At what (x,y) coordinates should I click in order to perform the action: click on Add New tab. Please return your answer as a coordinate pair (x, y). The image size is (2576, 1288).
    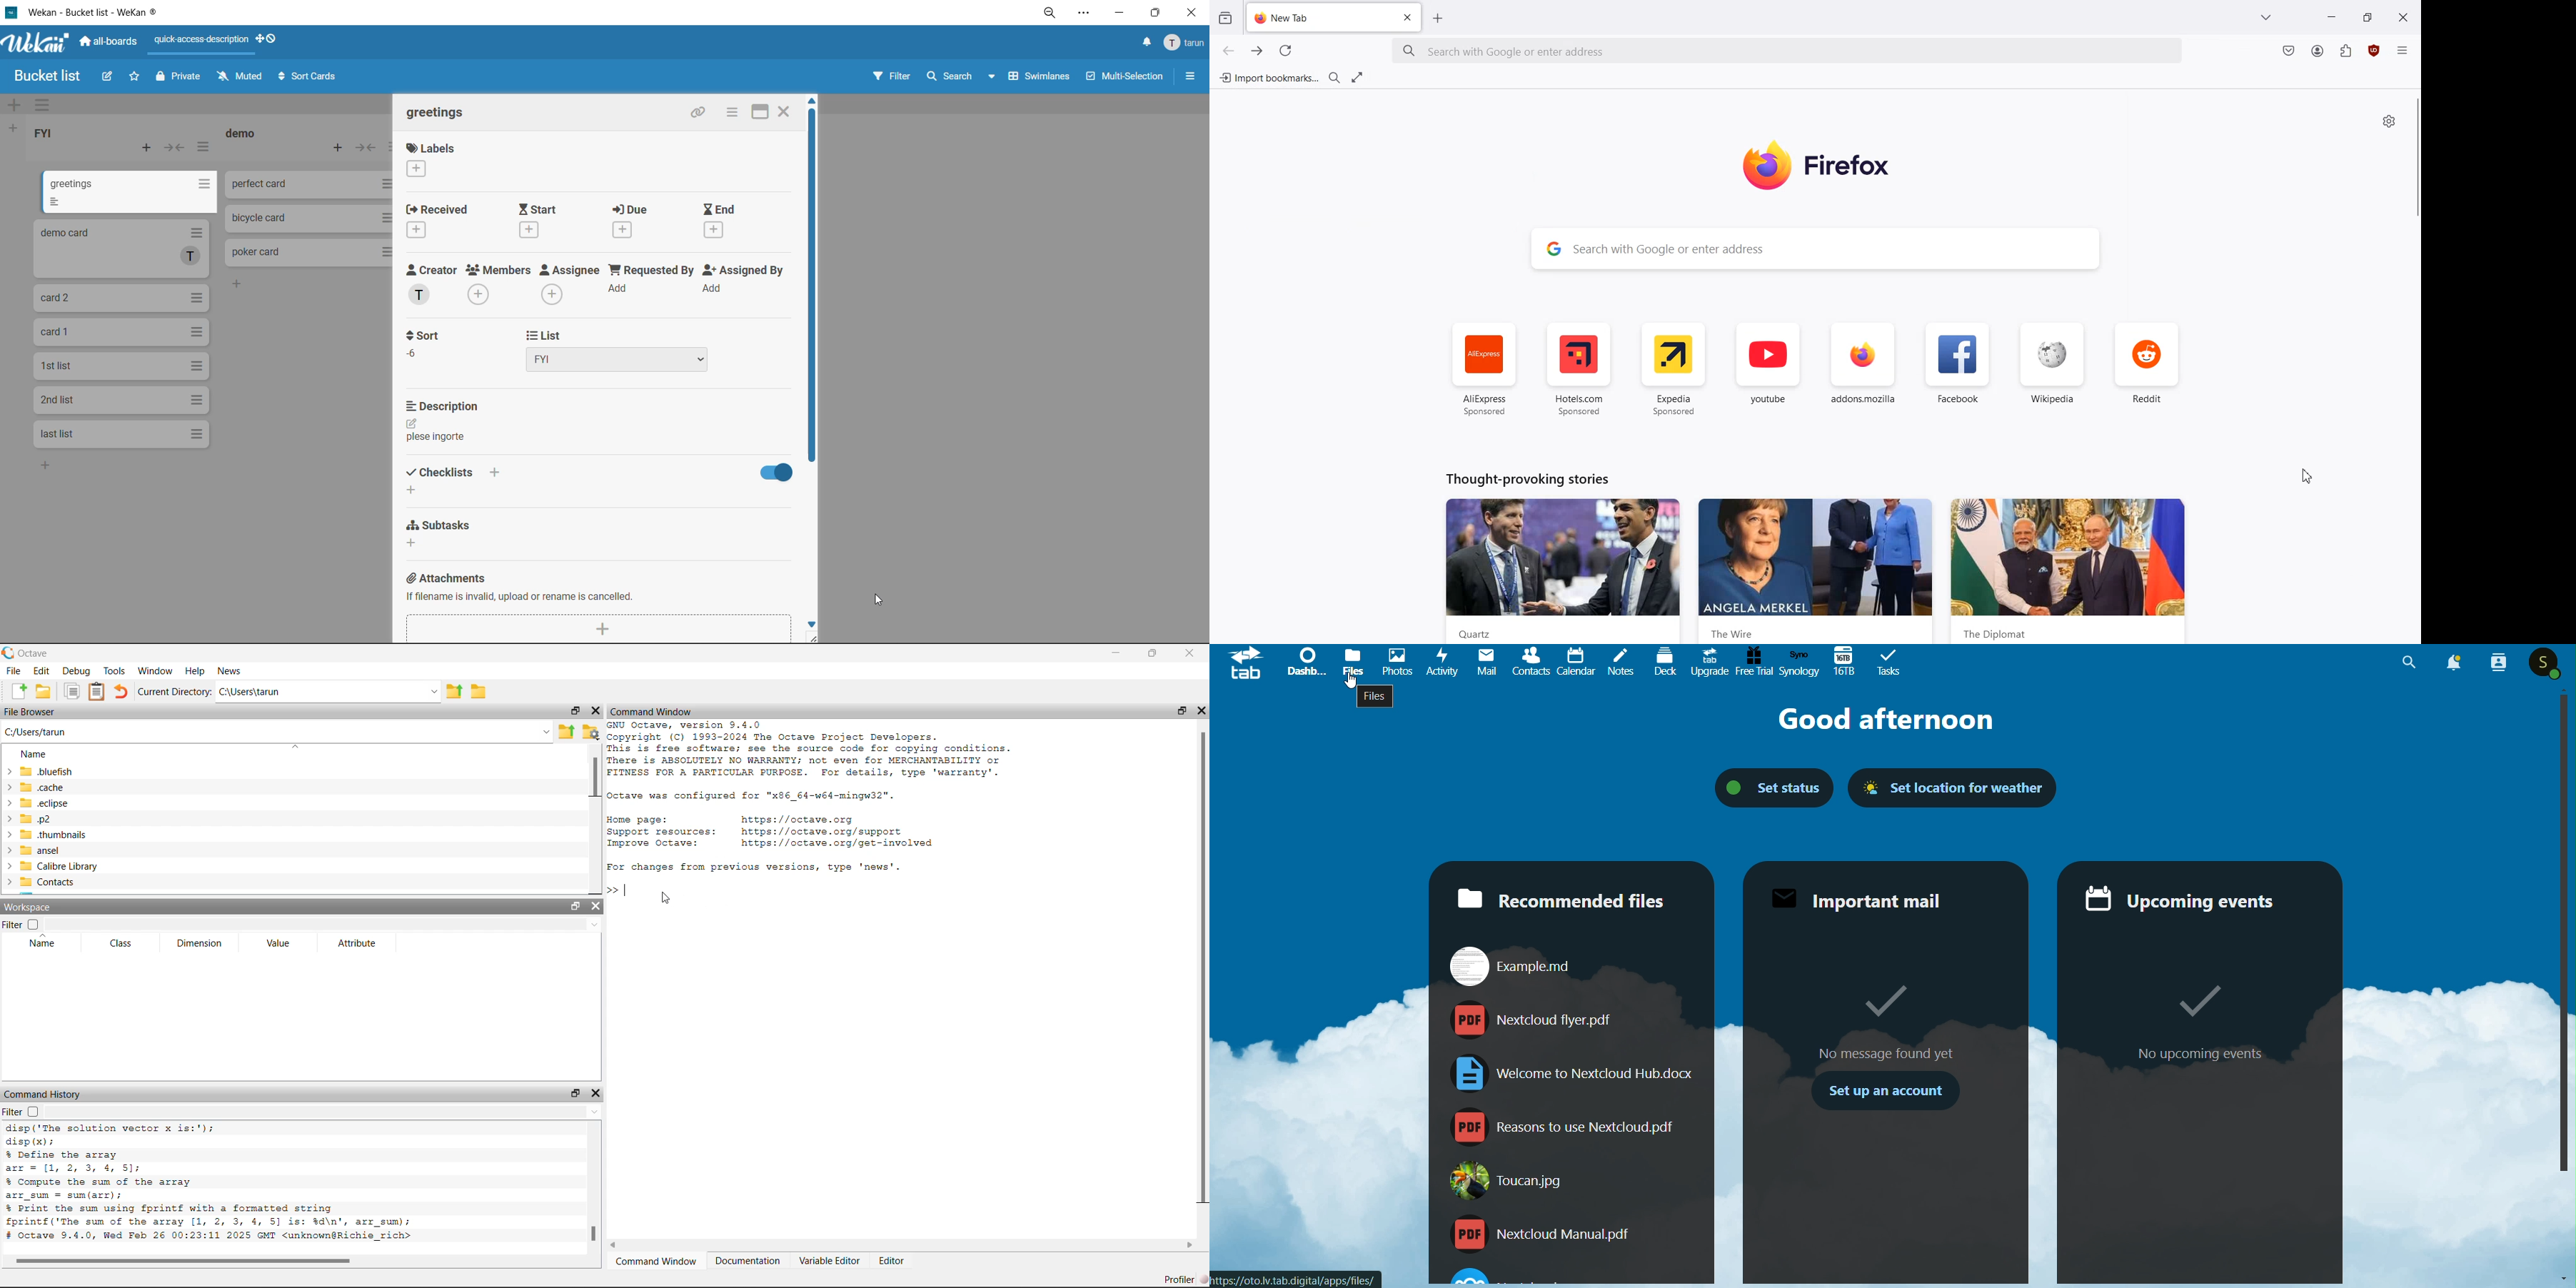
    Looking at the image, I should click on (1438, 18).